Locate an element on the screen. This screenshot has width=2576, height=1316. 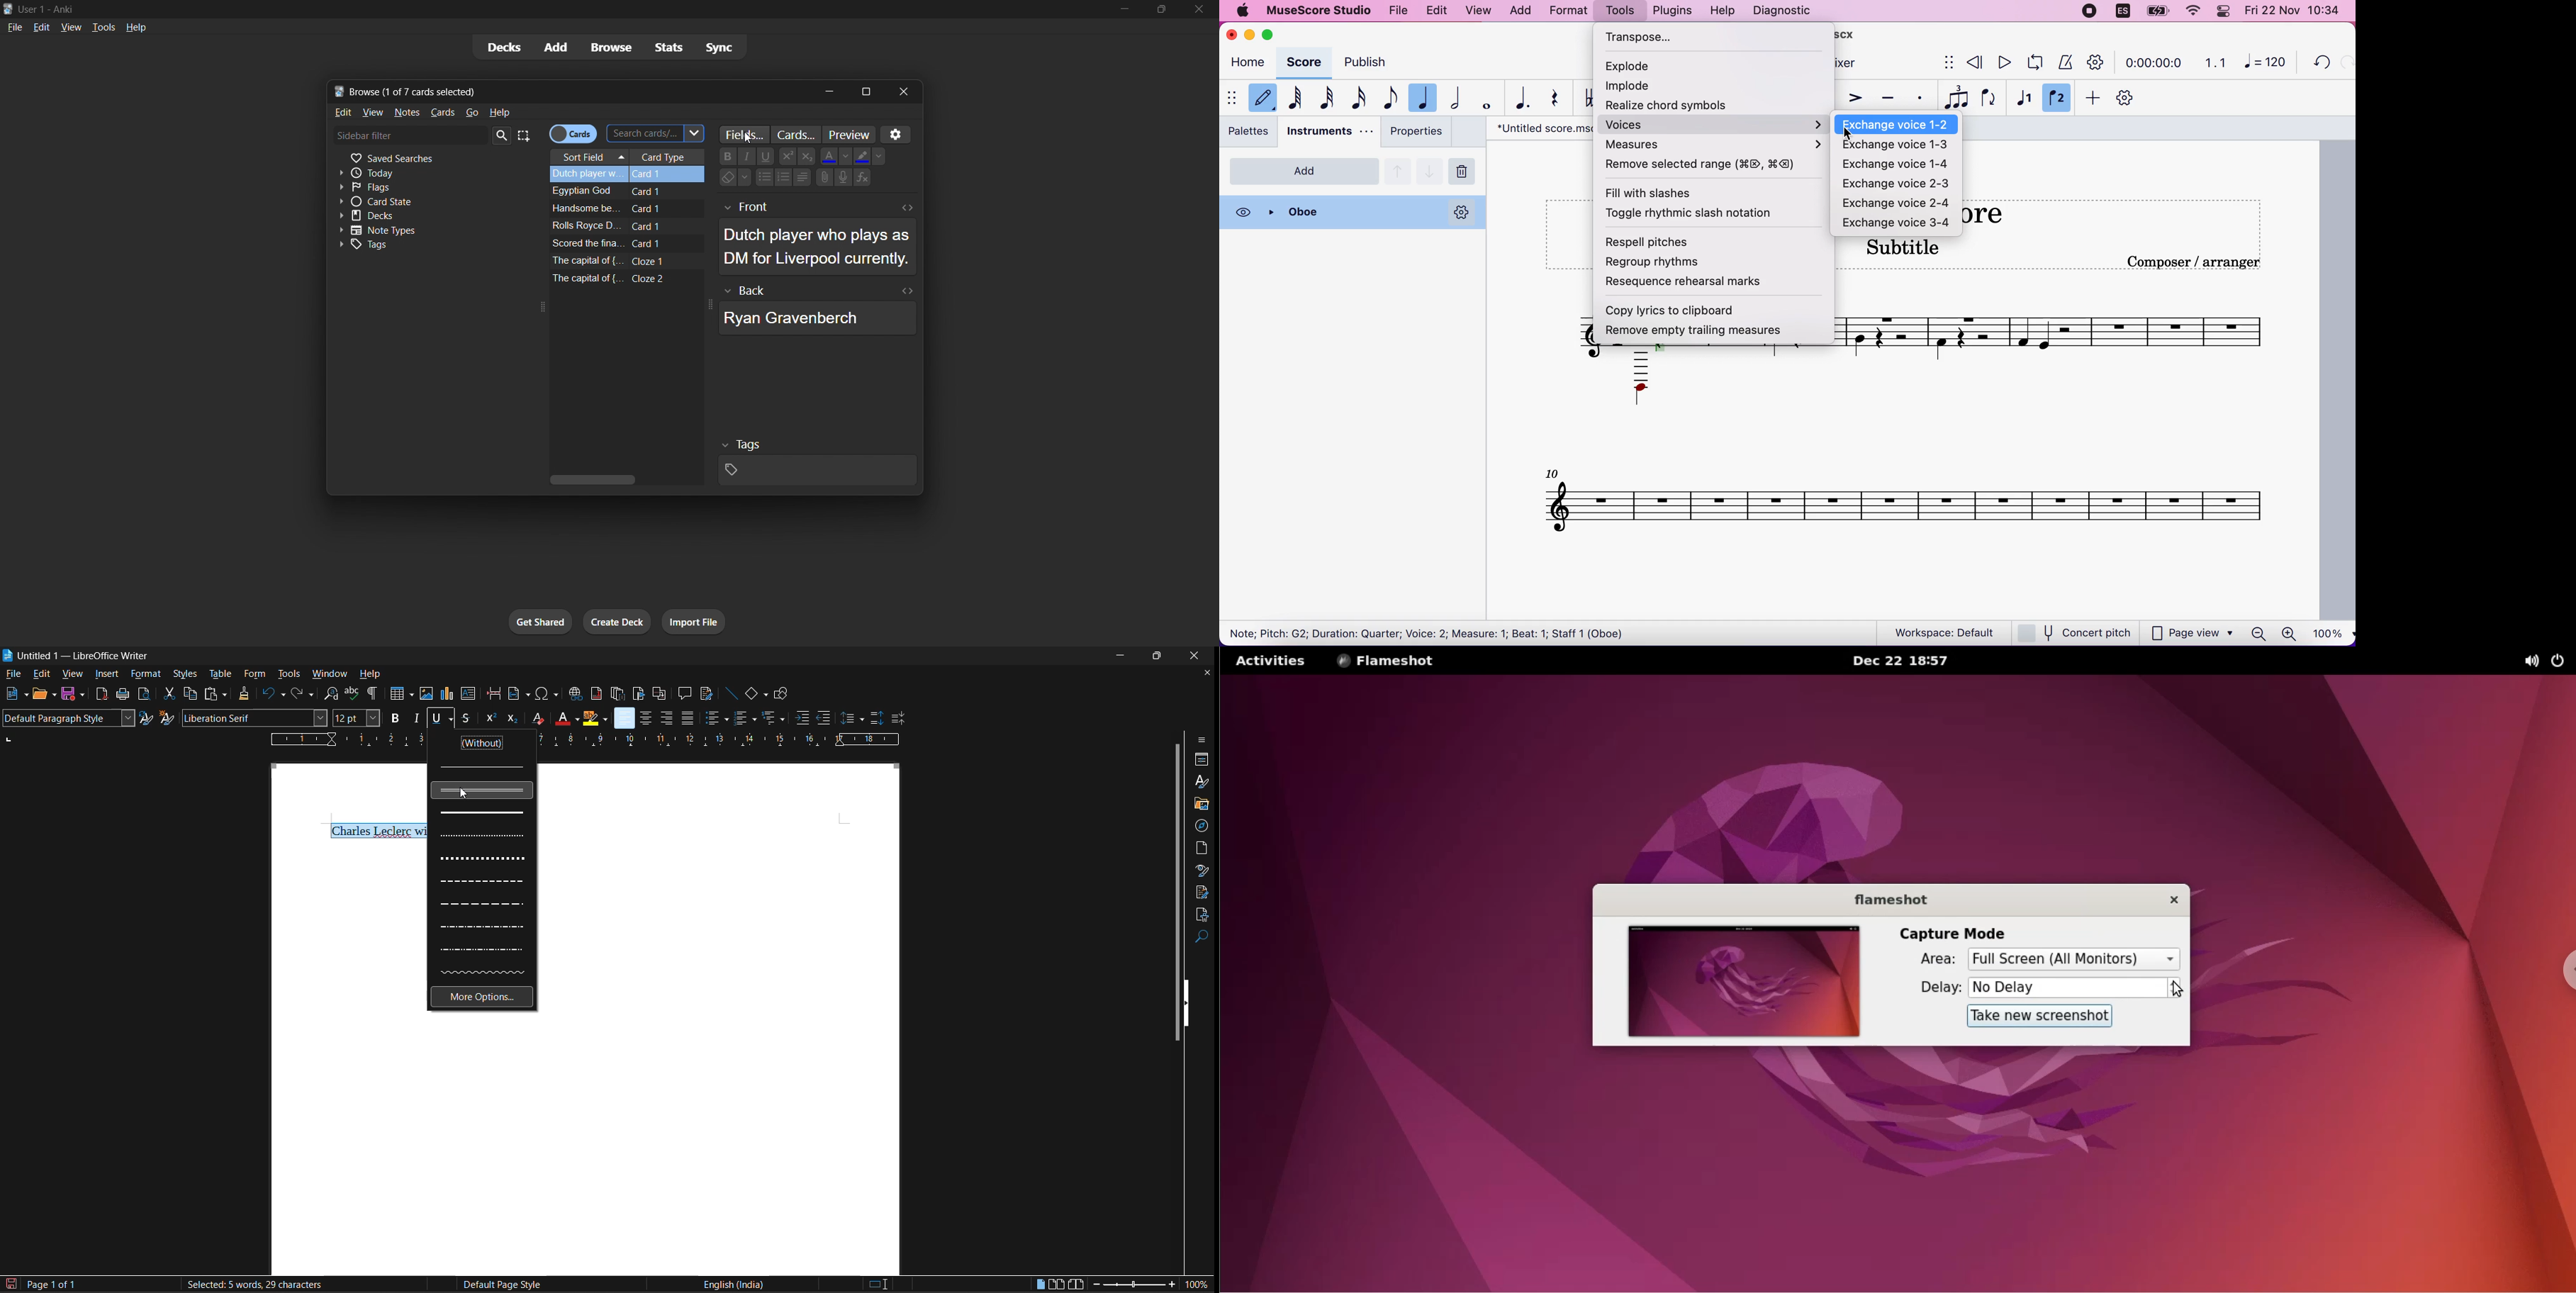
concert pitch is located at coordinates (2076, 632).